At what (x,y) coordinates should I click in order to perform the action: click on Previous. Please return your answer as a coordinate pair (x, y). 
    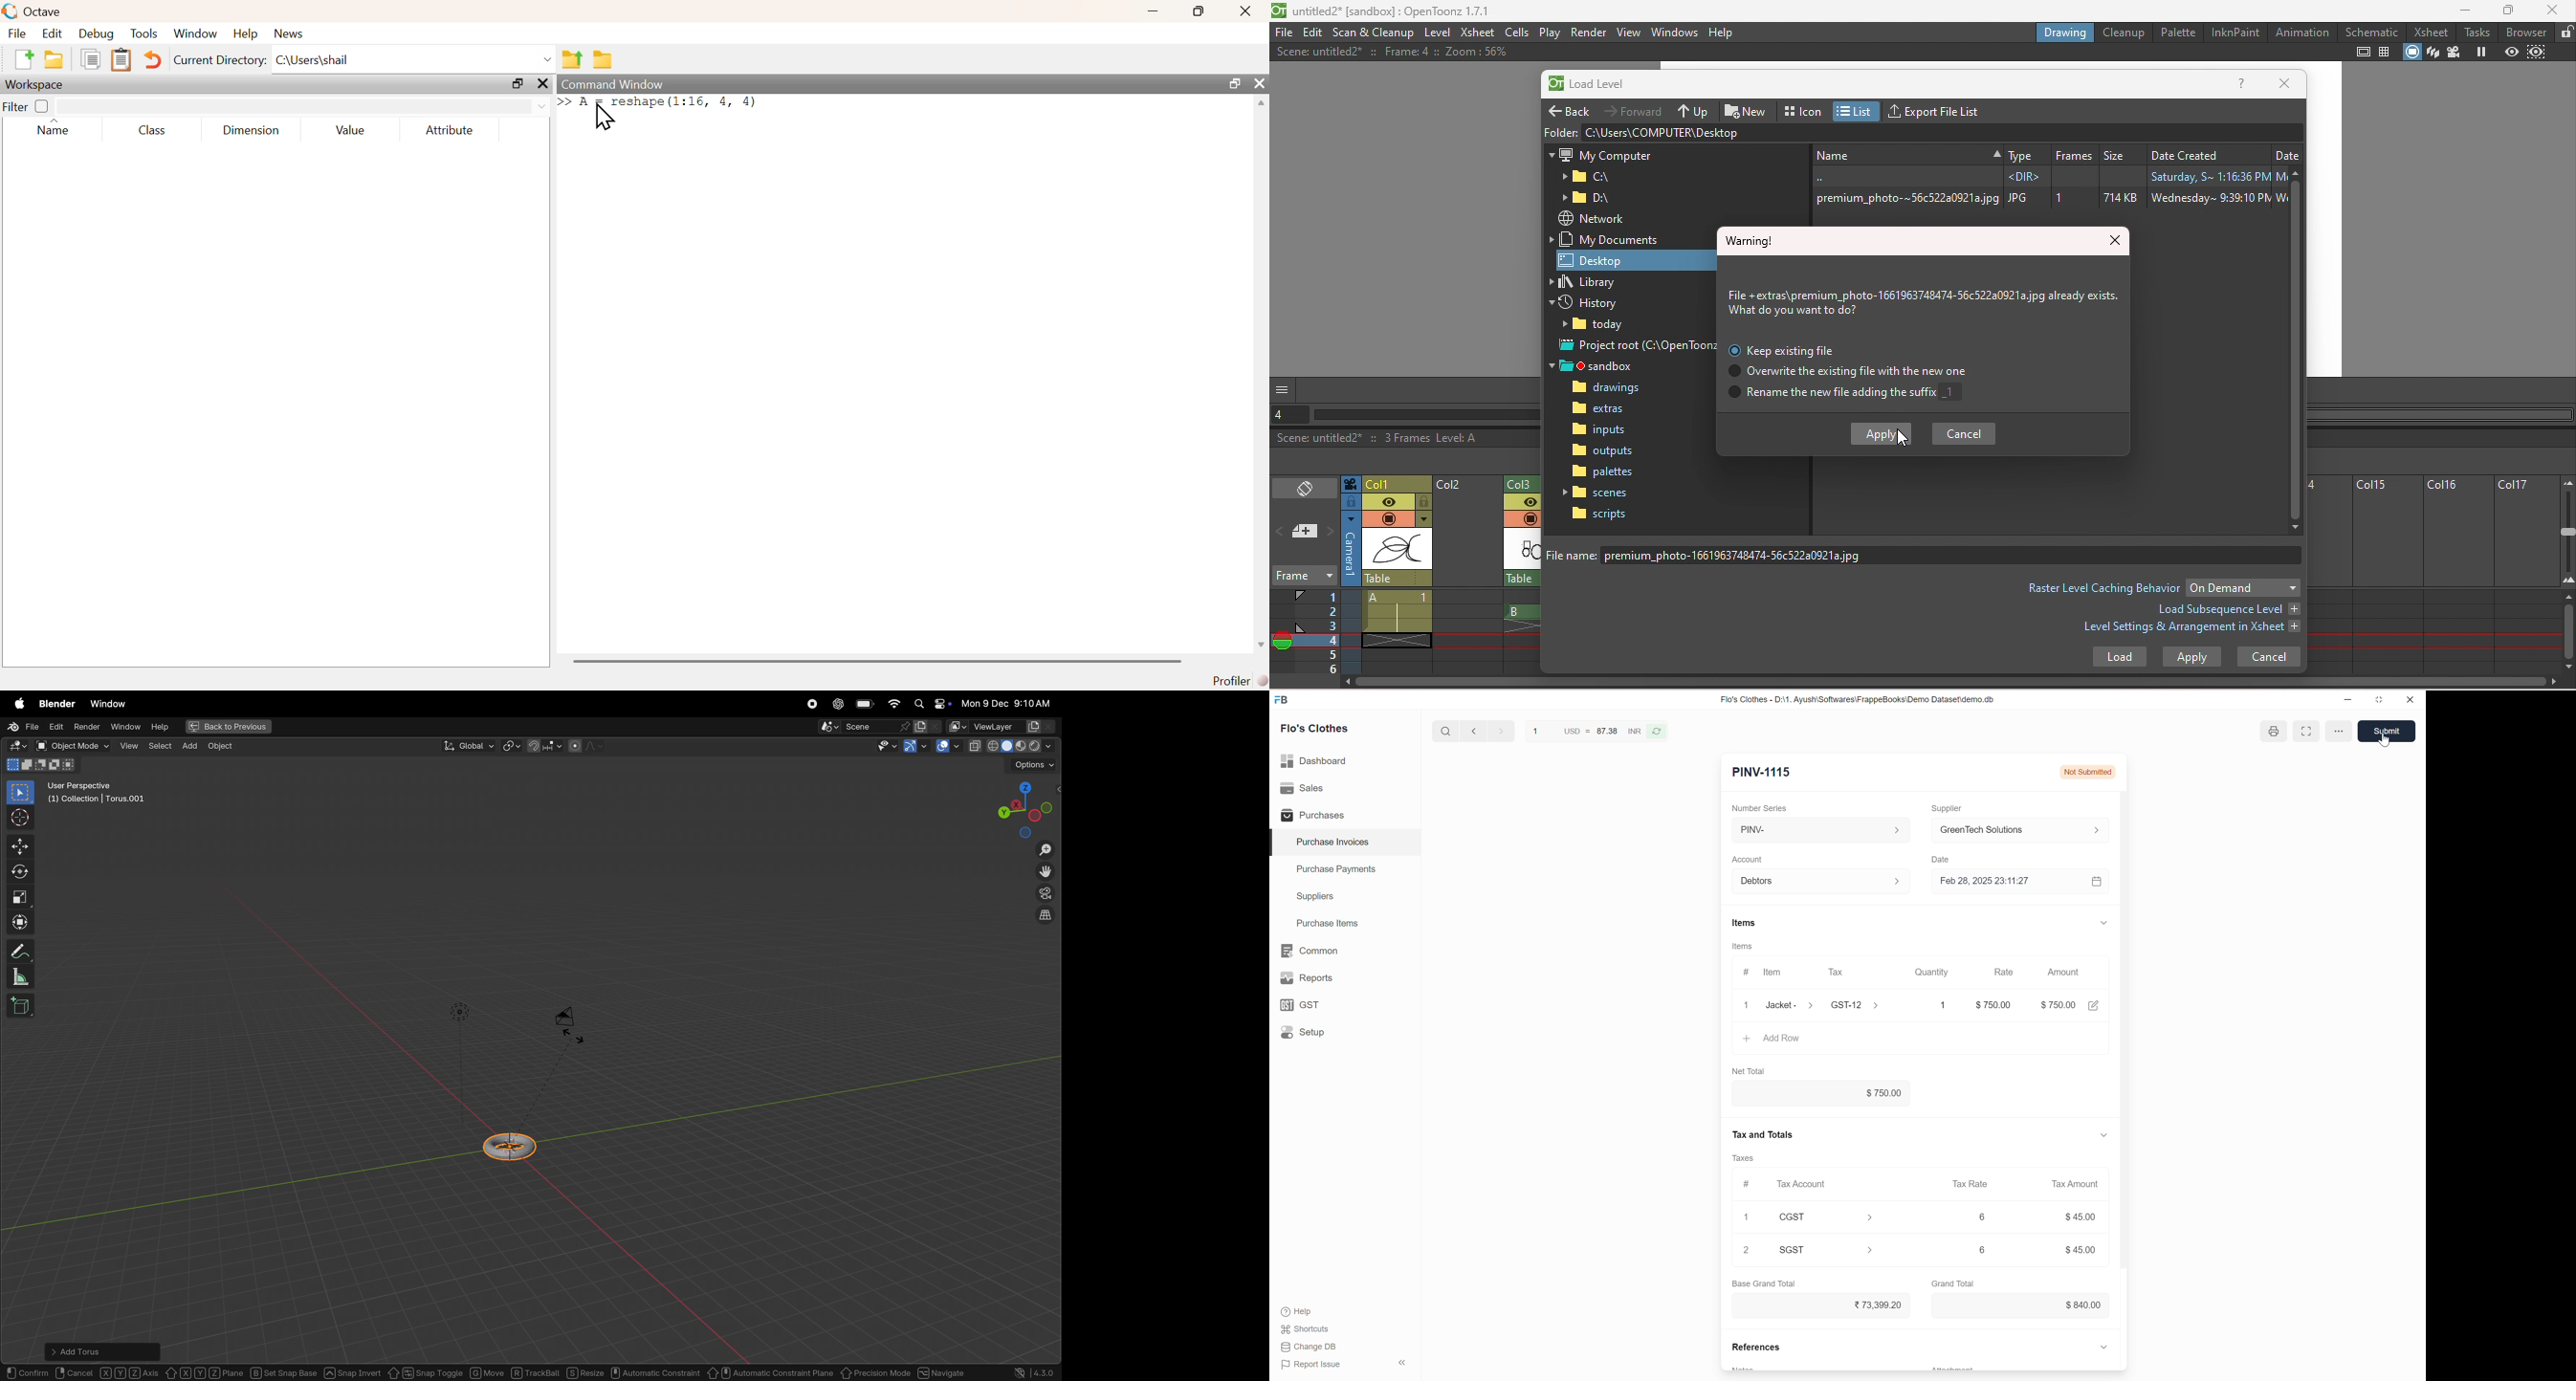
    Looking at the image, I should click on (1474, 731).